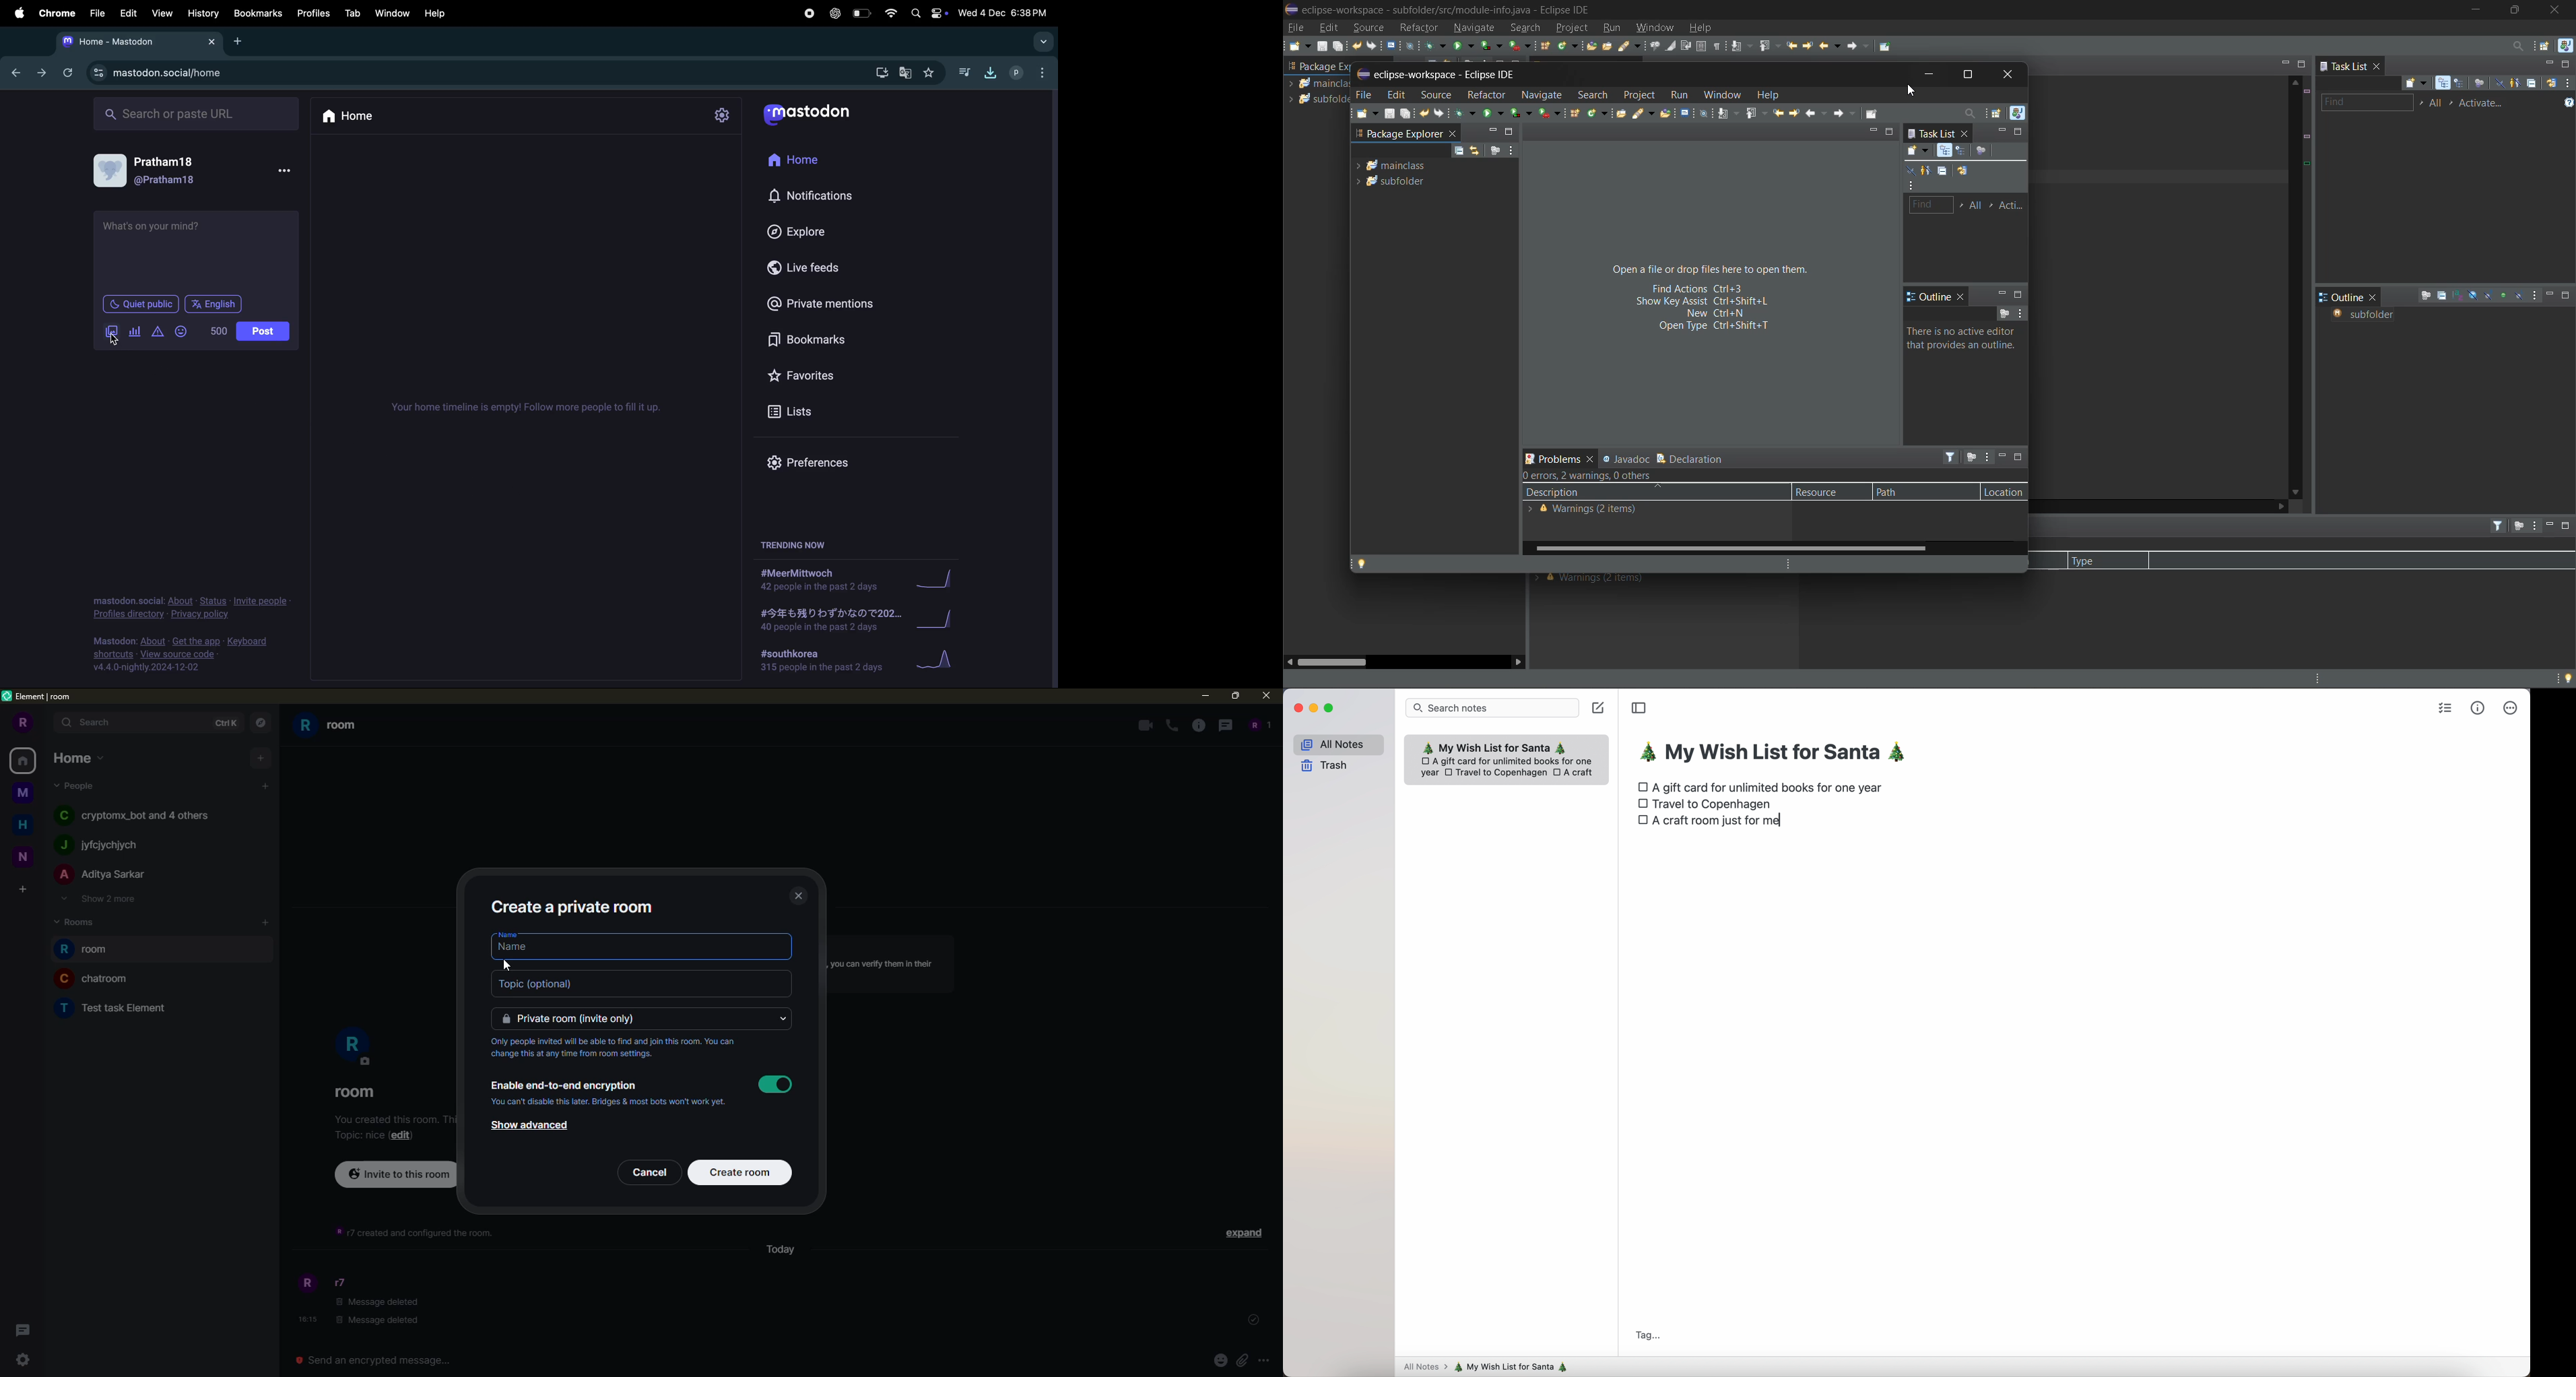  What do you see at coordinates (1197, 725) in the screenshot?
I see `info` at bounding box center [1197, 725].